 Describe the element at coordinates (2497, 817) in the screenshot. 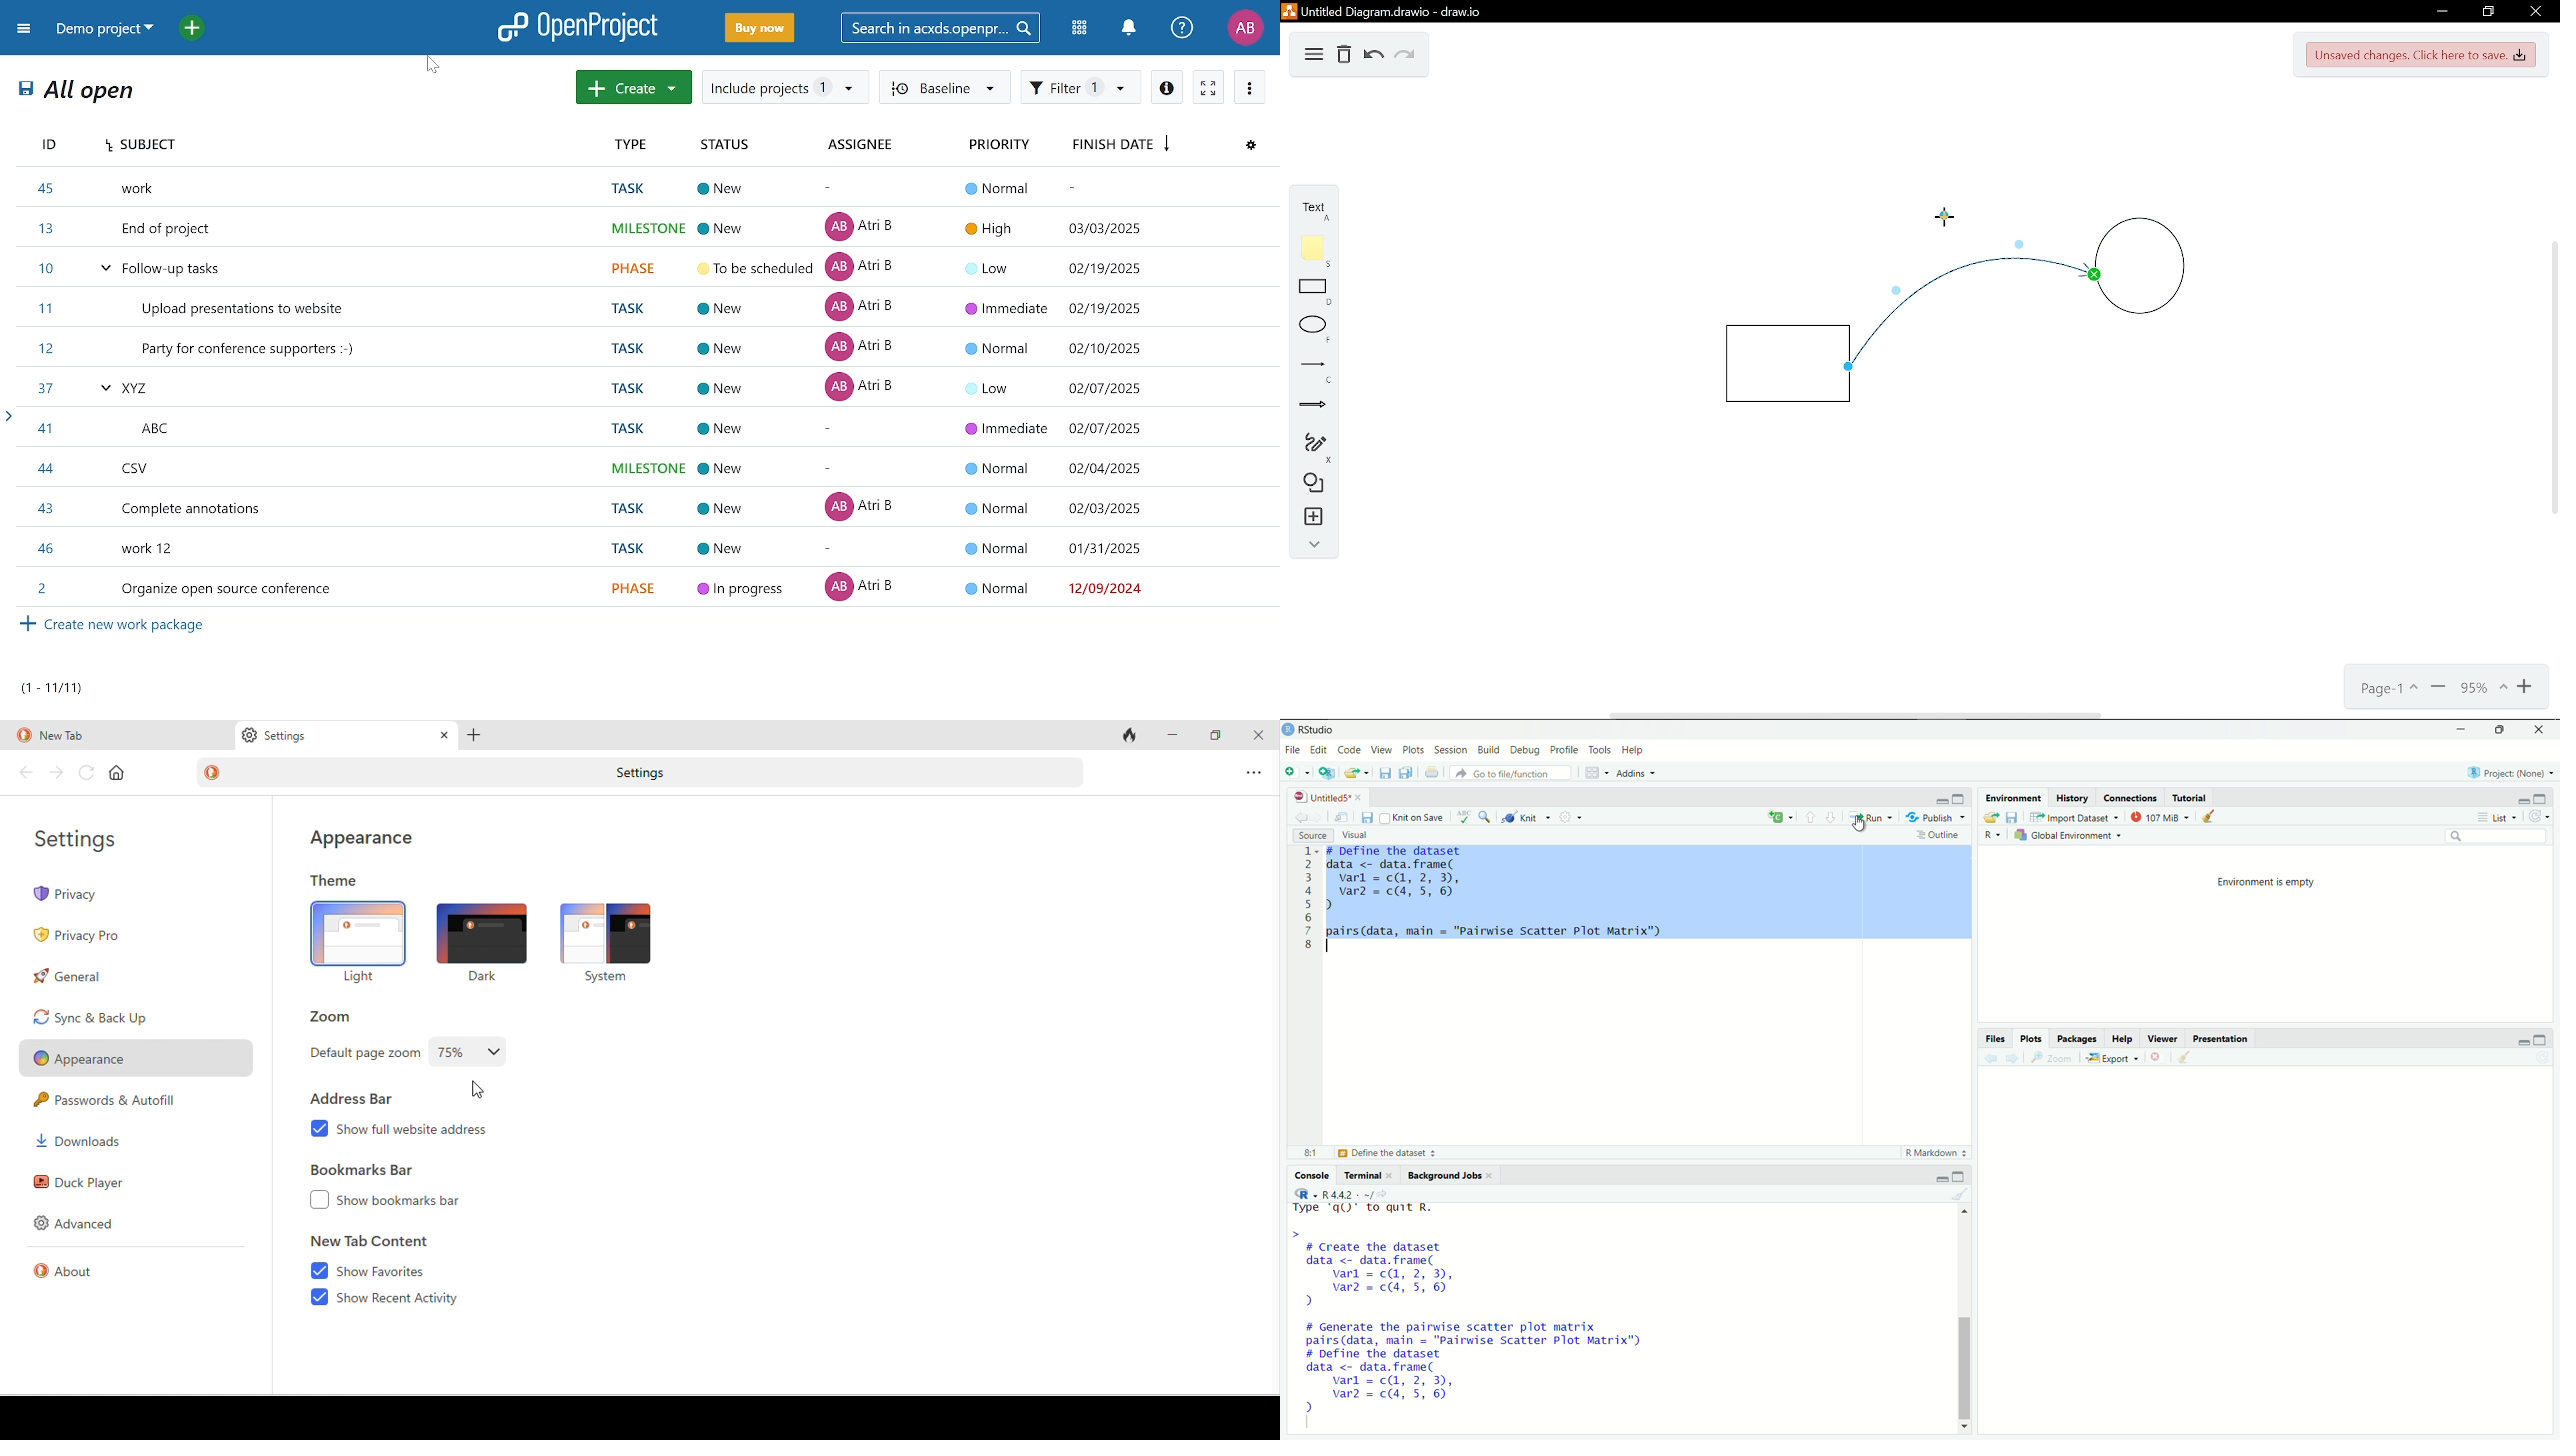

I see `List` at that location.